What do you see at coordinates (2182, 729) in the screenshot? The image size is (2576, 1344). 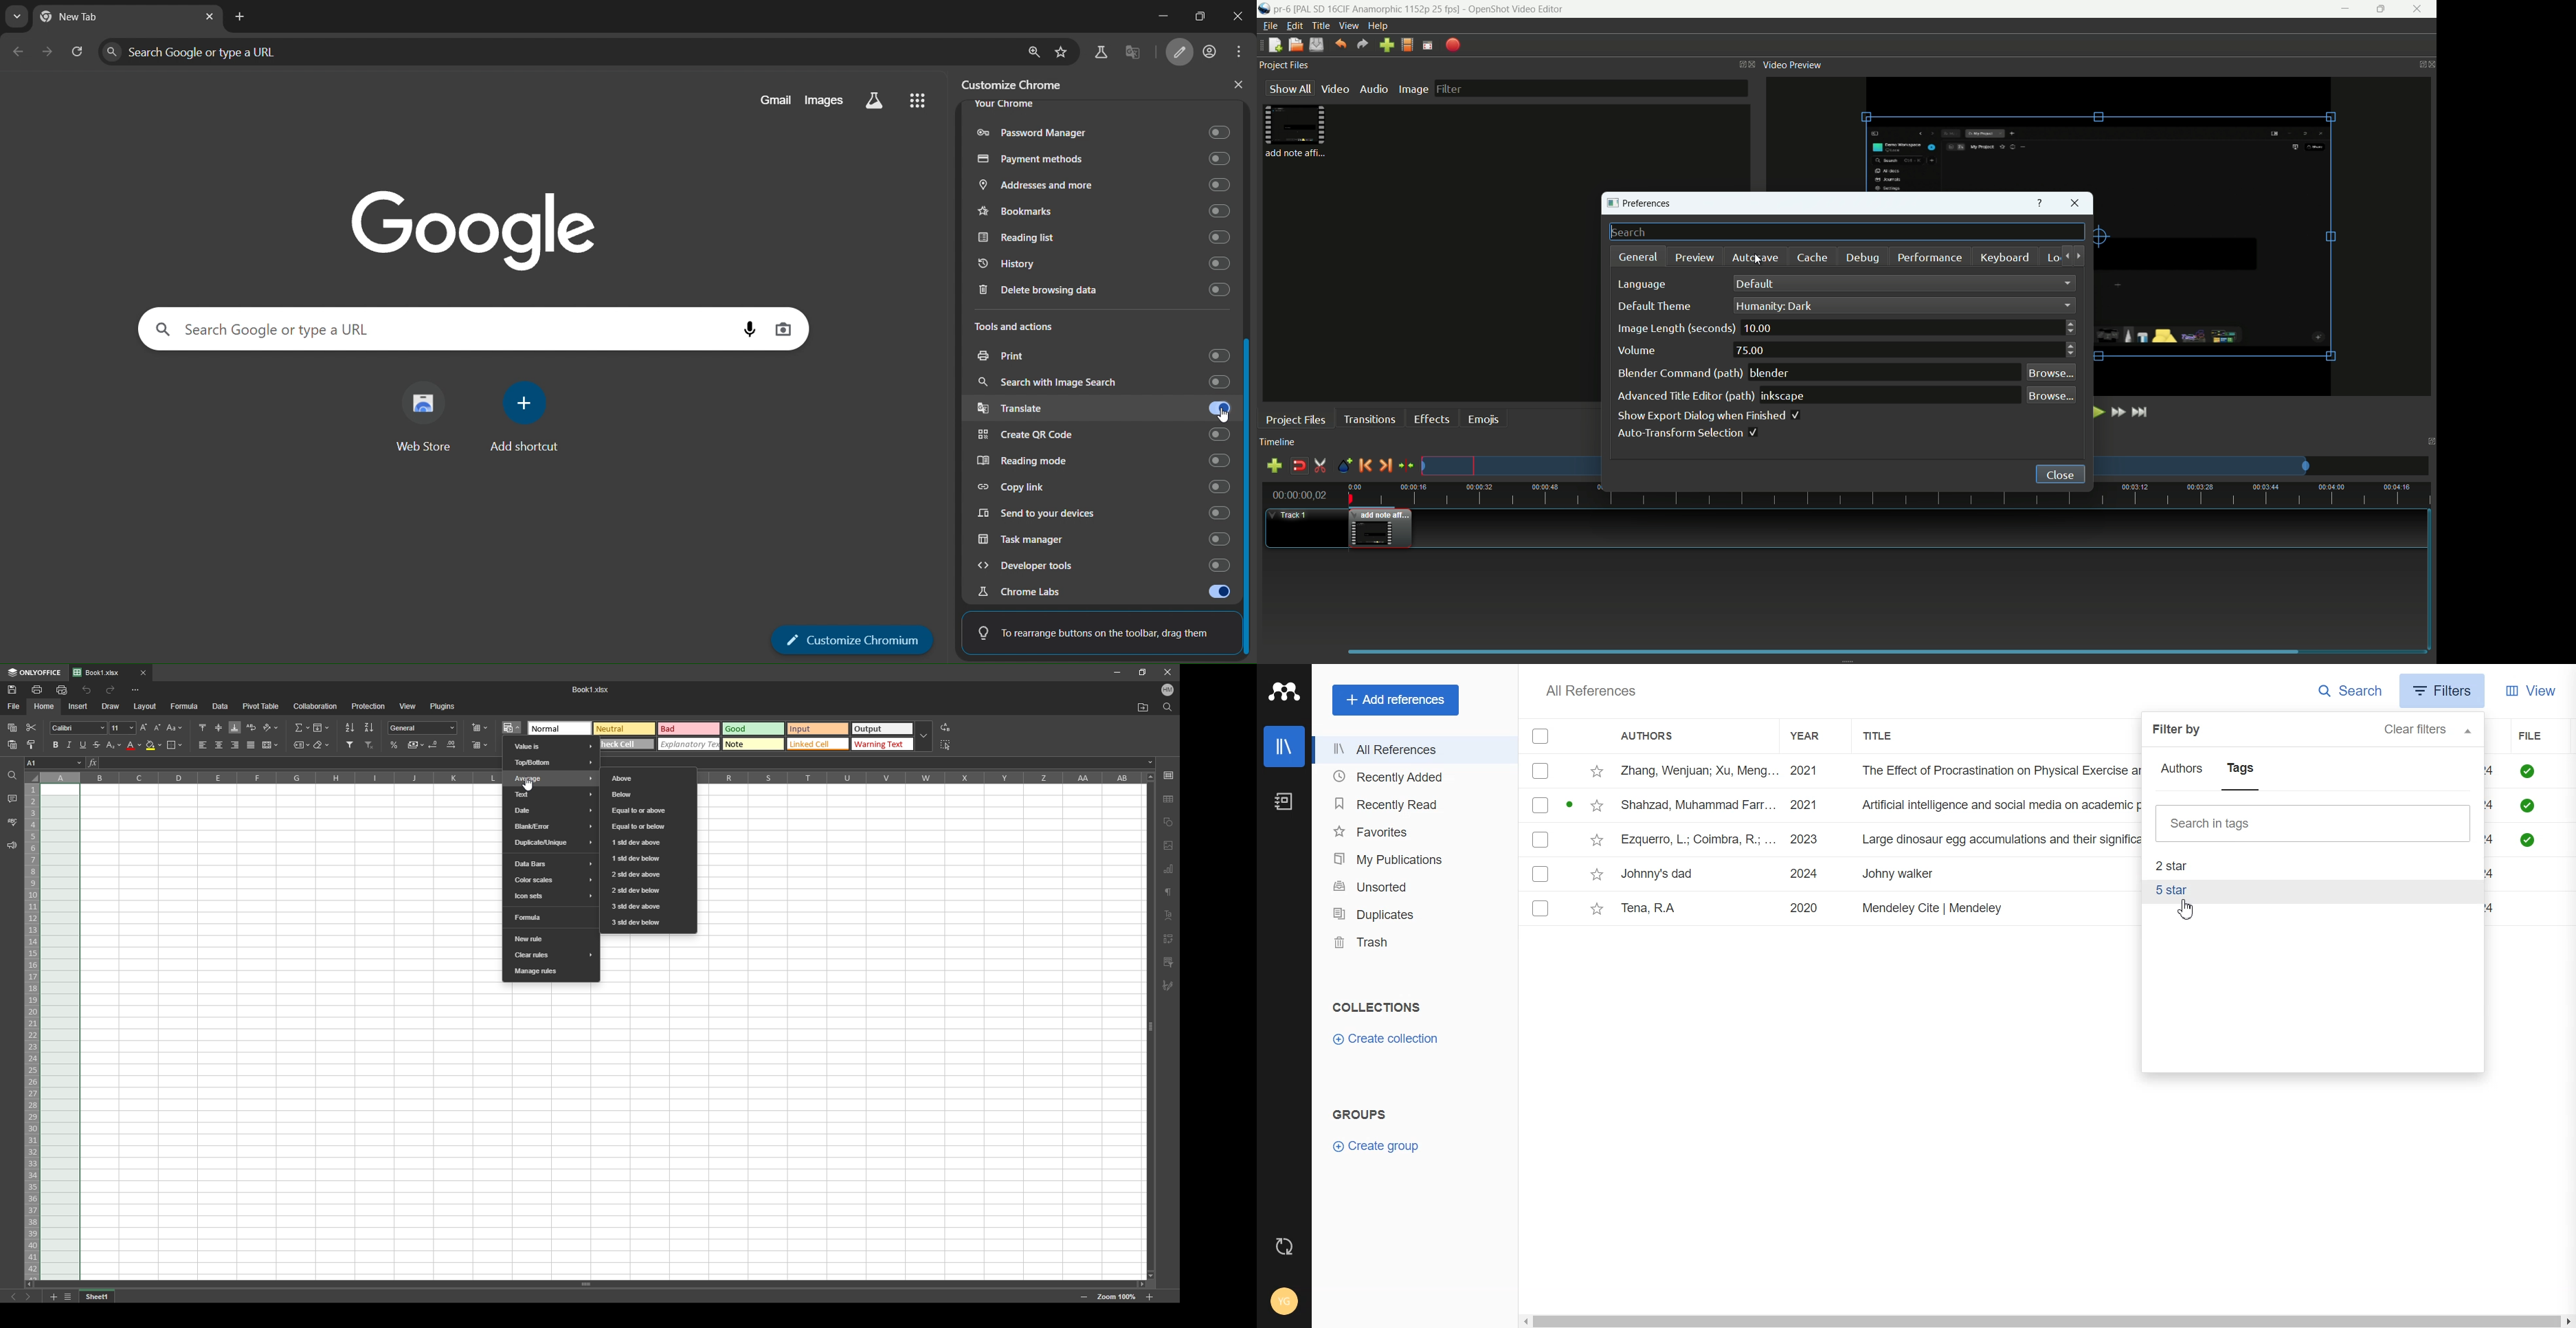 I see `Filter by` at bounding box center [2182, 729].